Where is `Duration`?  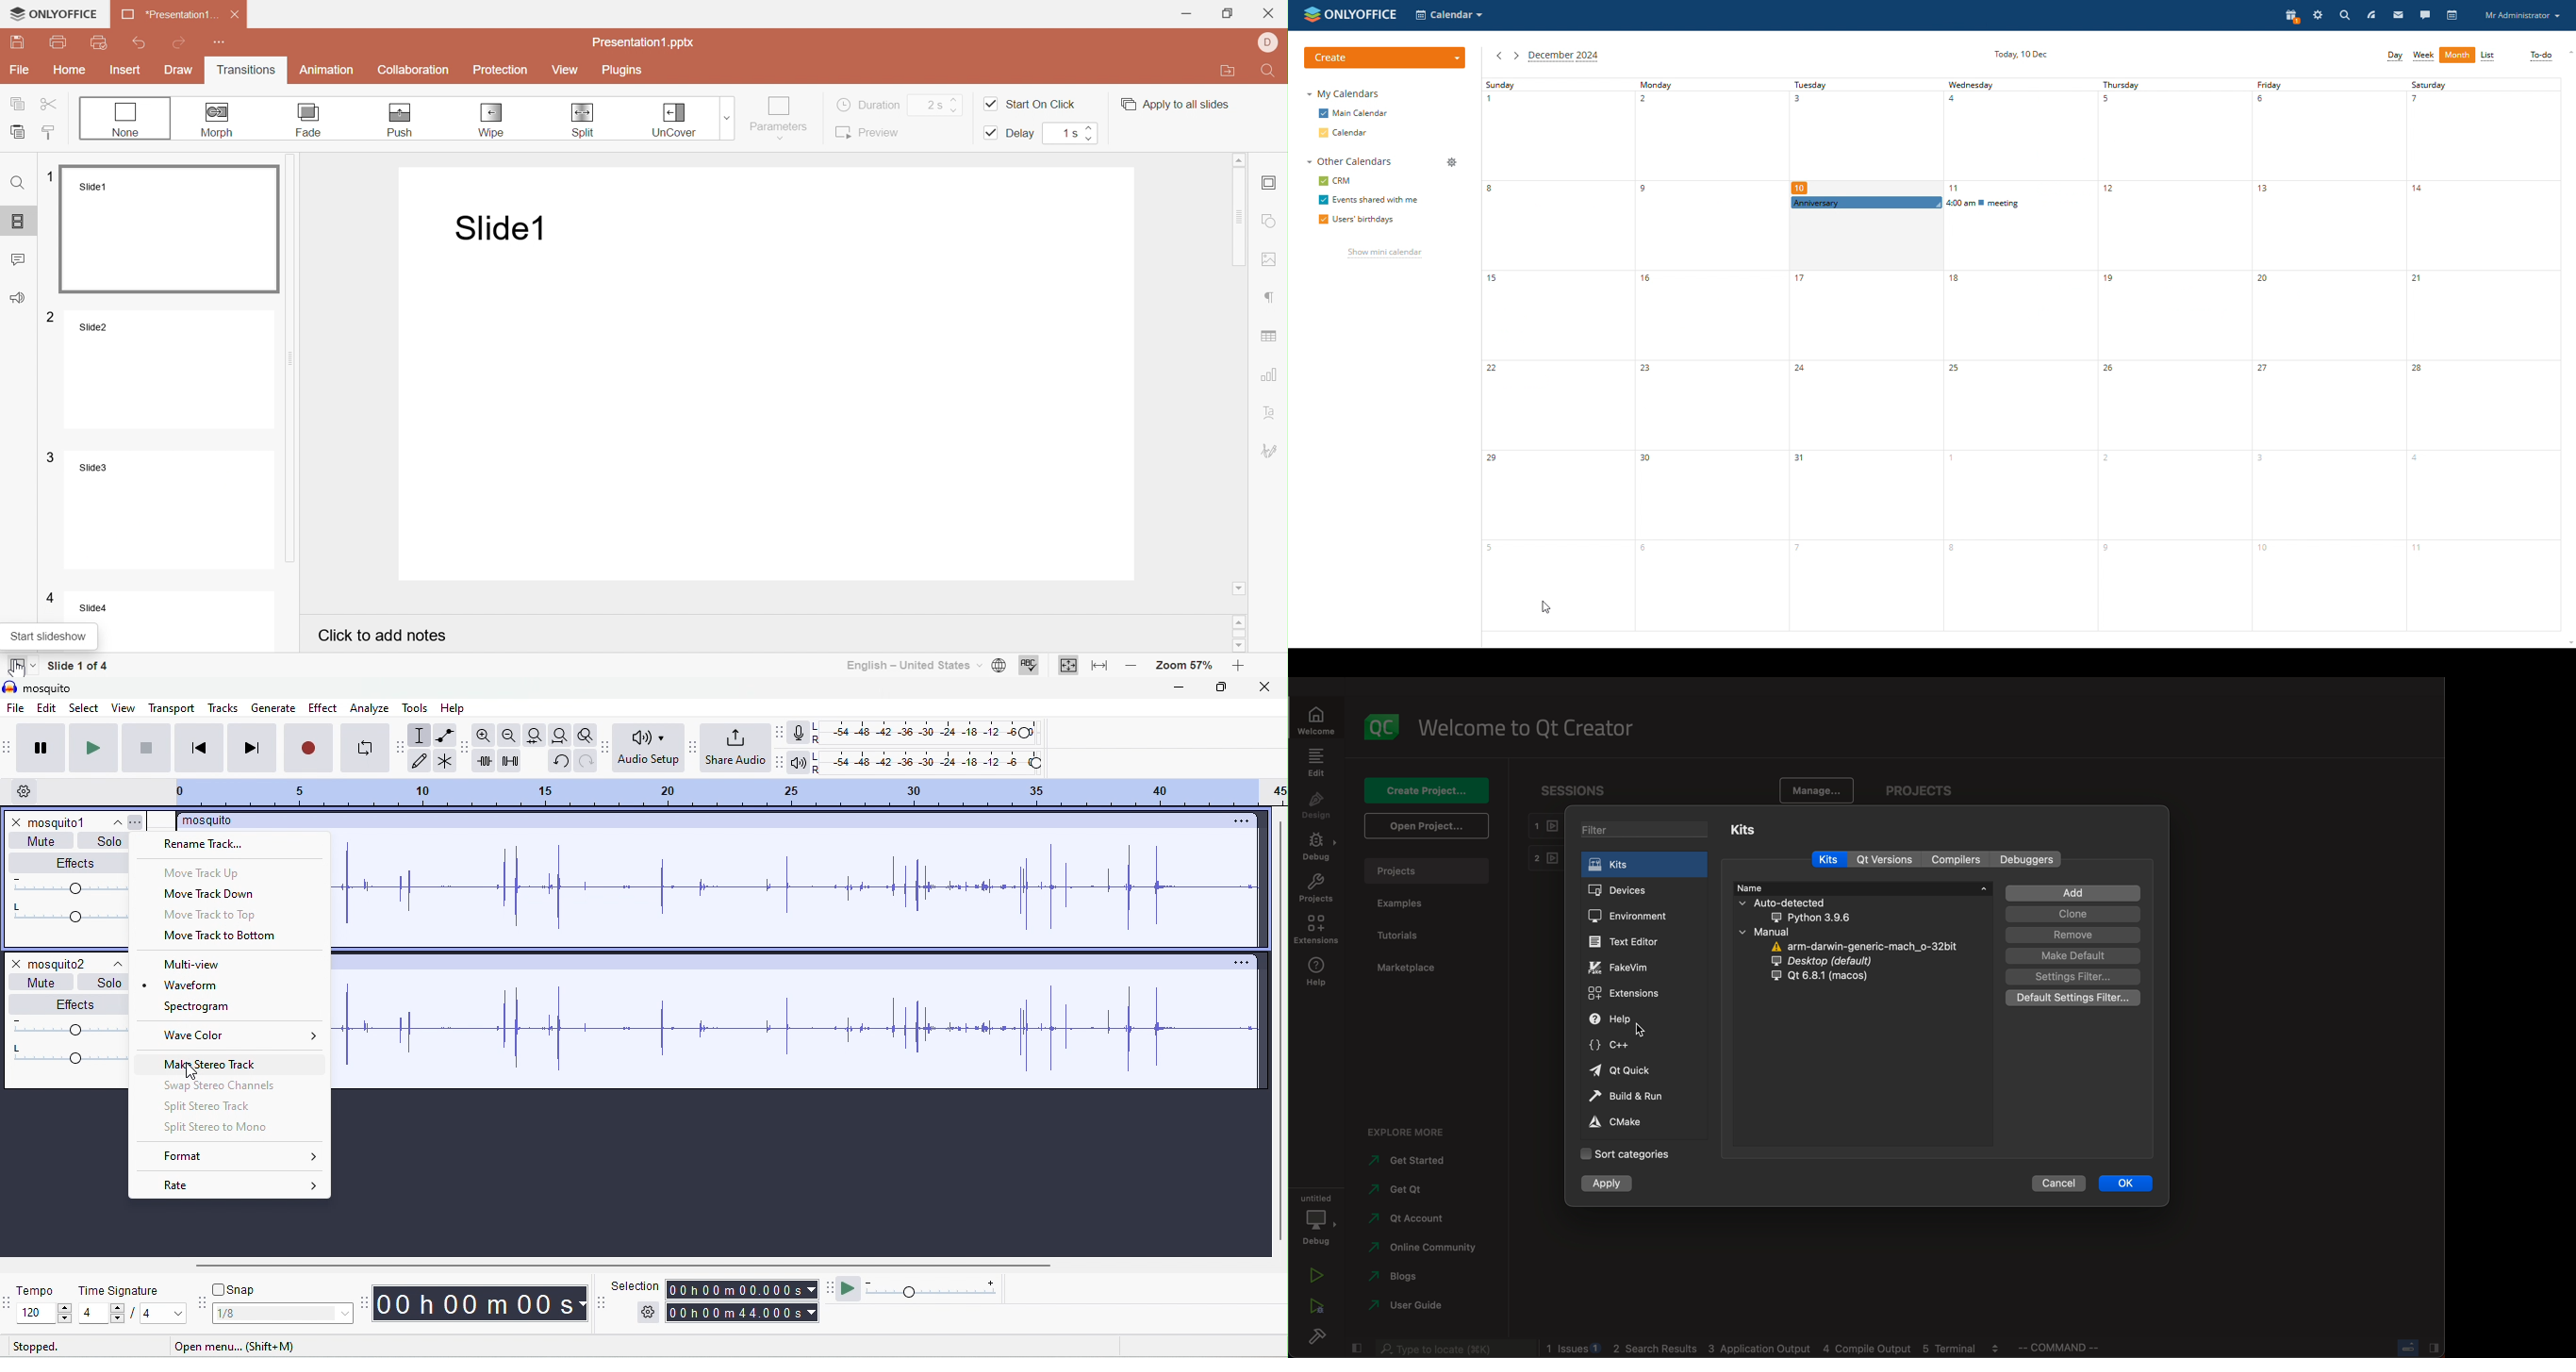 Duration is located at coordinates (868, 104).